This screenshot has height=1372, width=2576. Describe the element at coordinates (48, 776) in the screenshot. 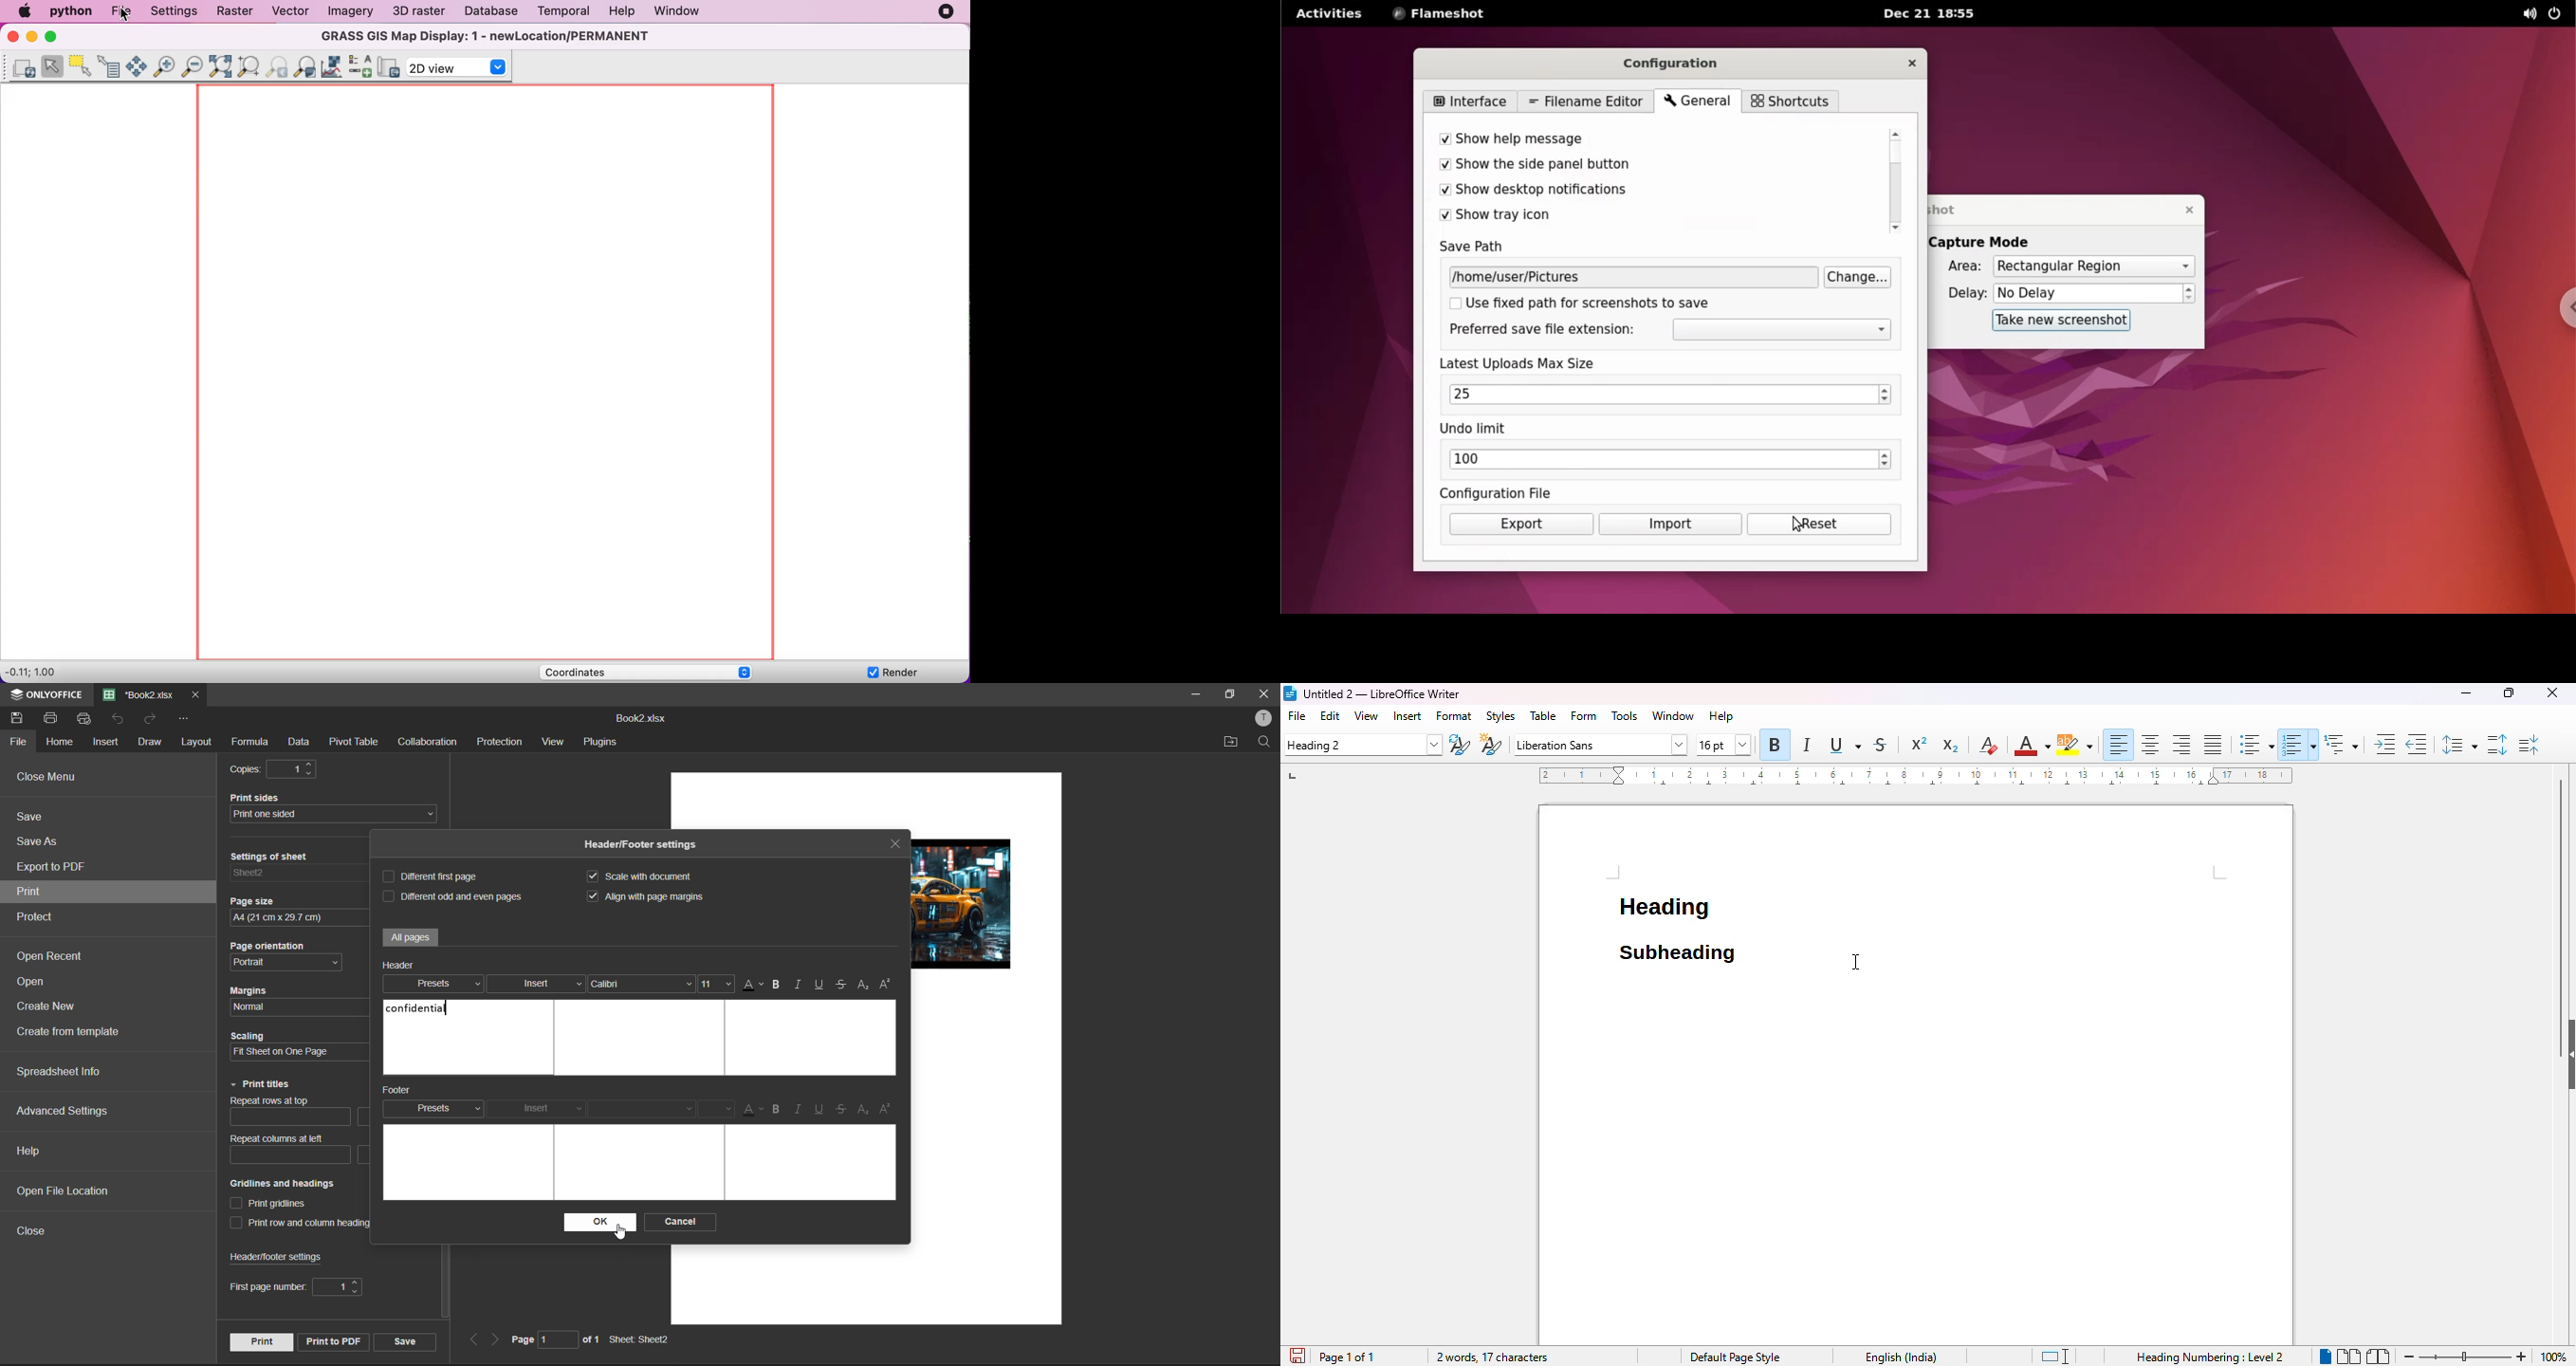

I see `close menu` at that location.